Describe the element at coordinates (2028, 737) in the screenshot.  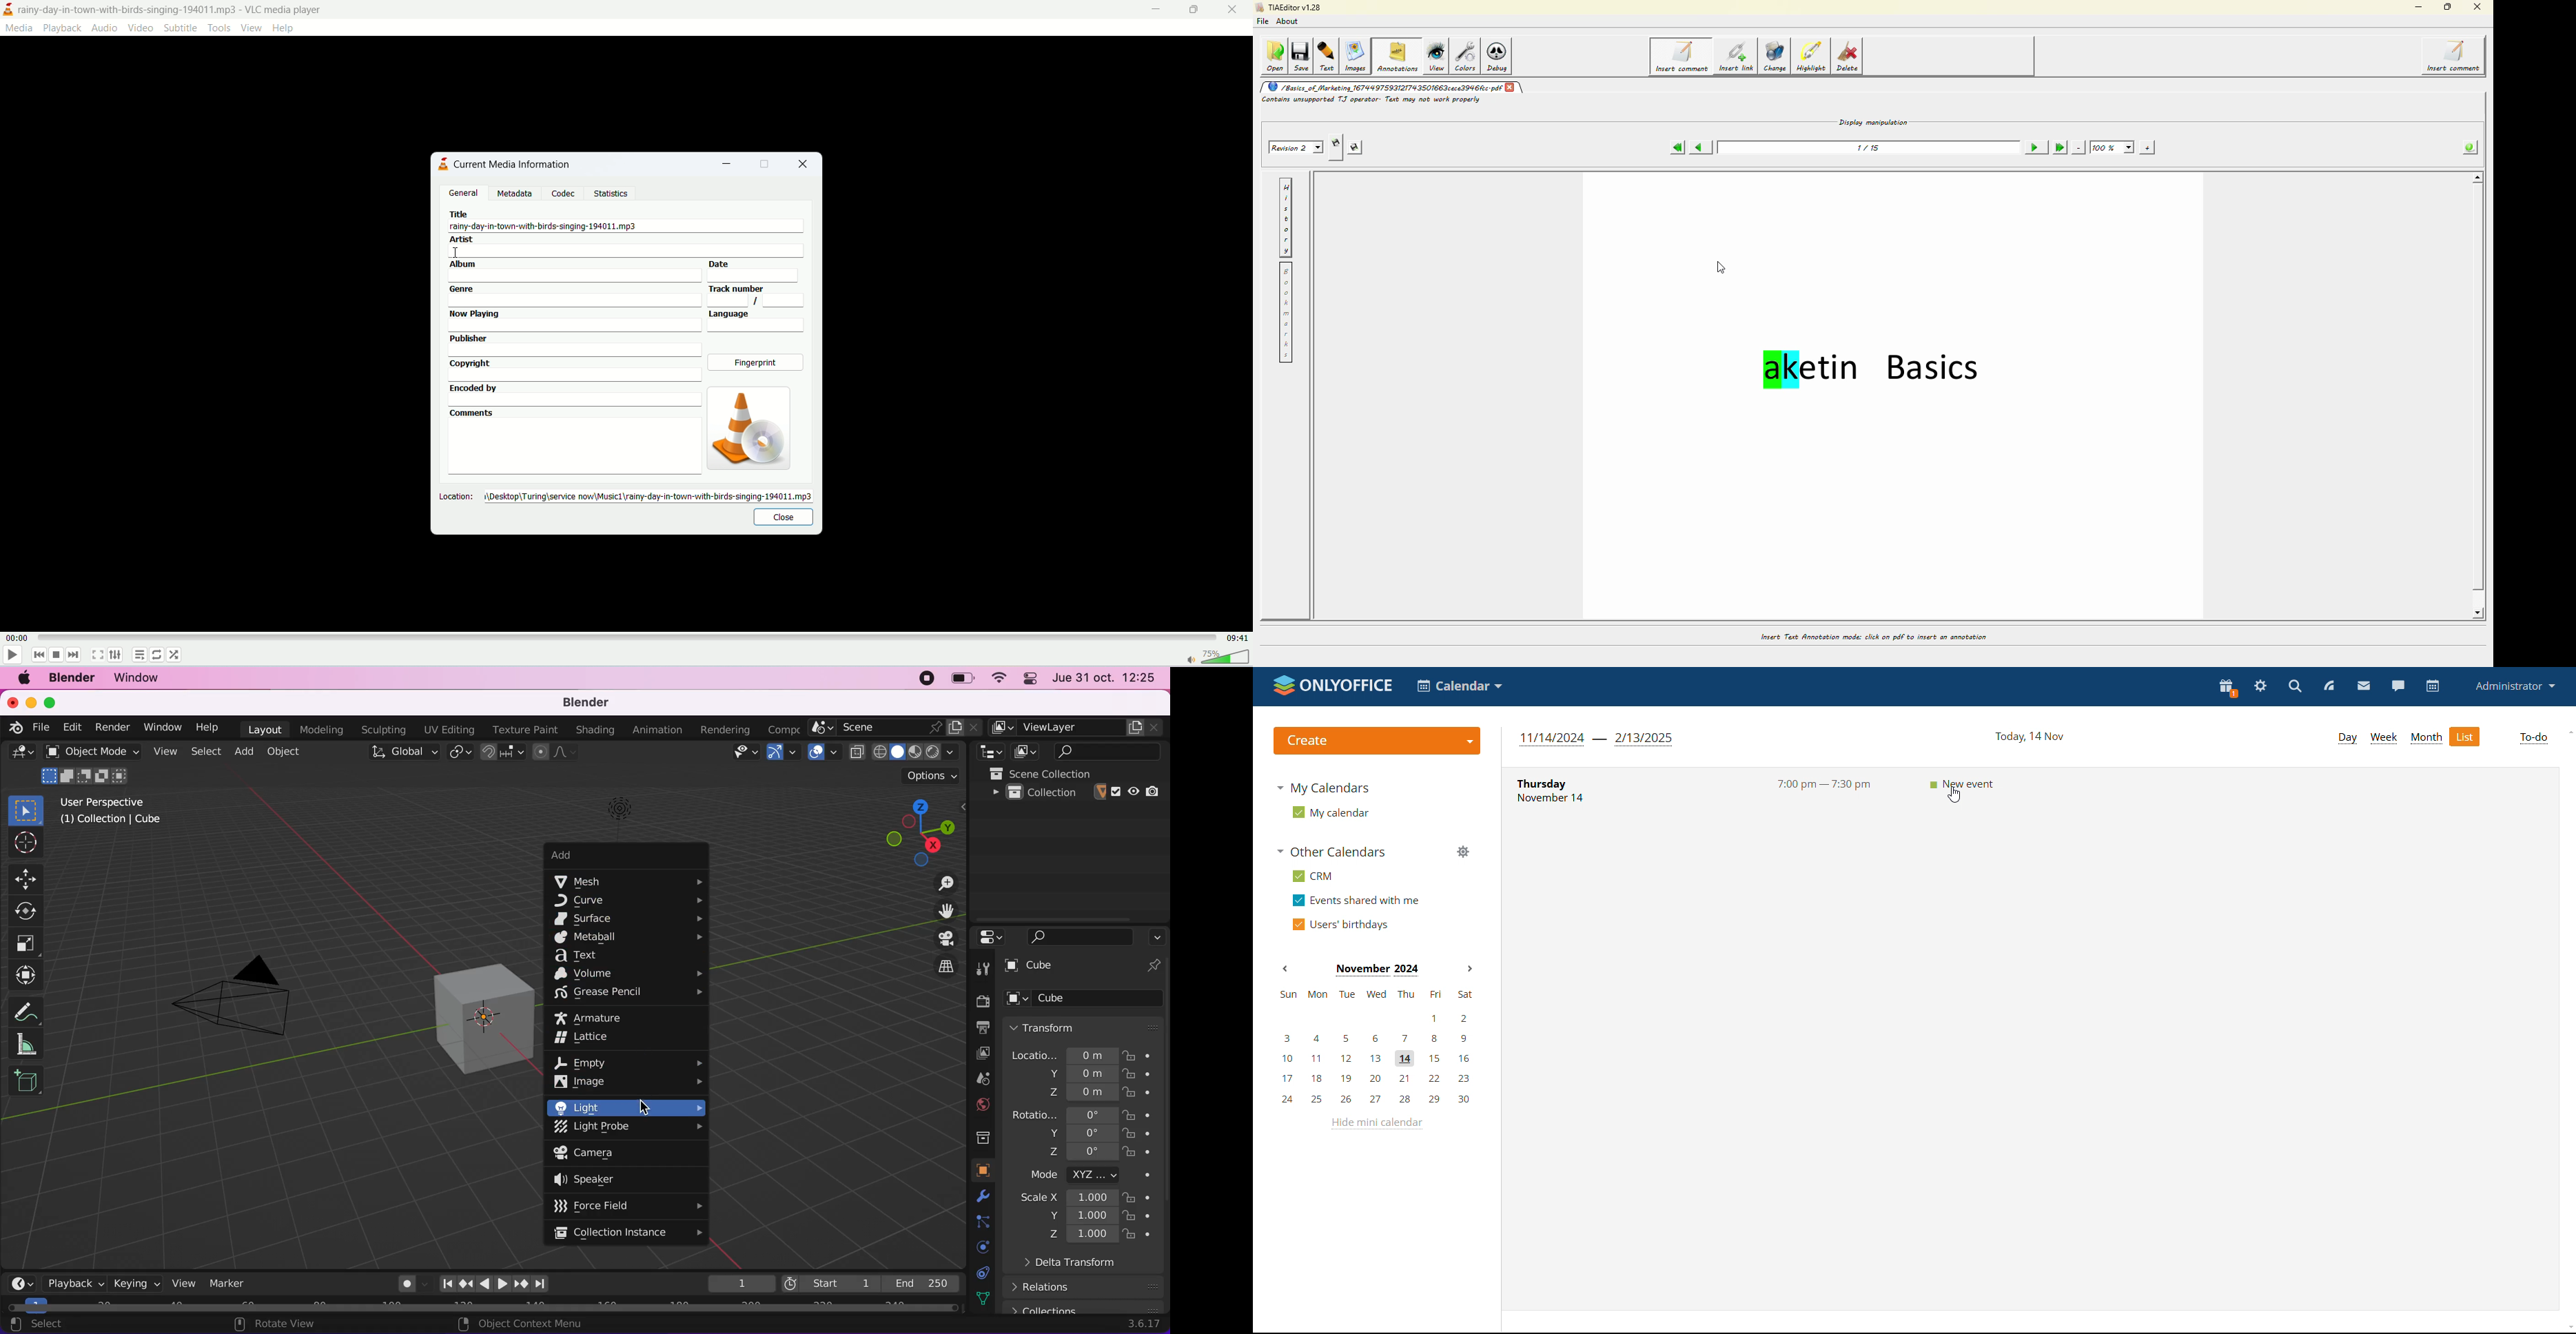
I see `current date` at that location.